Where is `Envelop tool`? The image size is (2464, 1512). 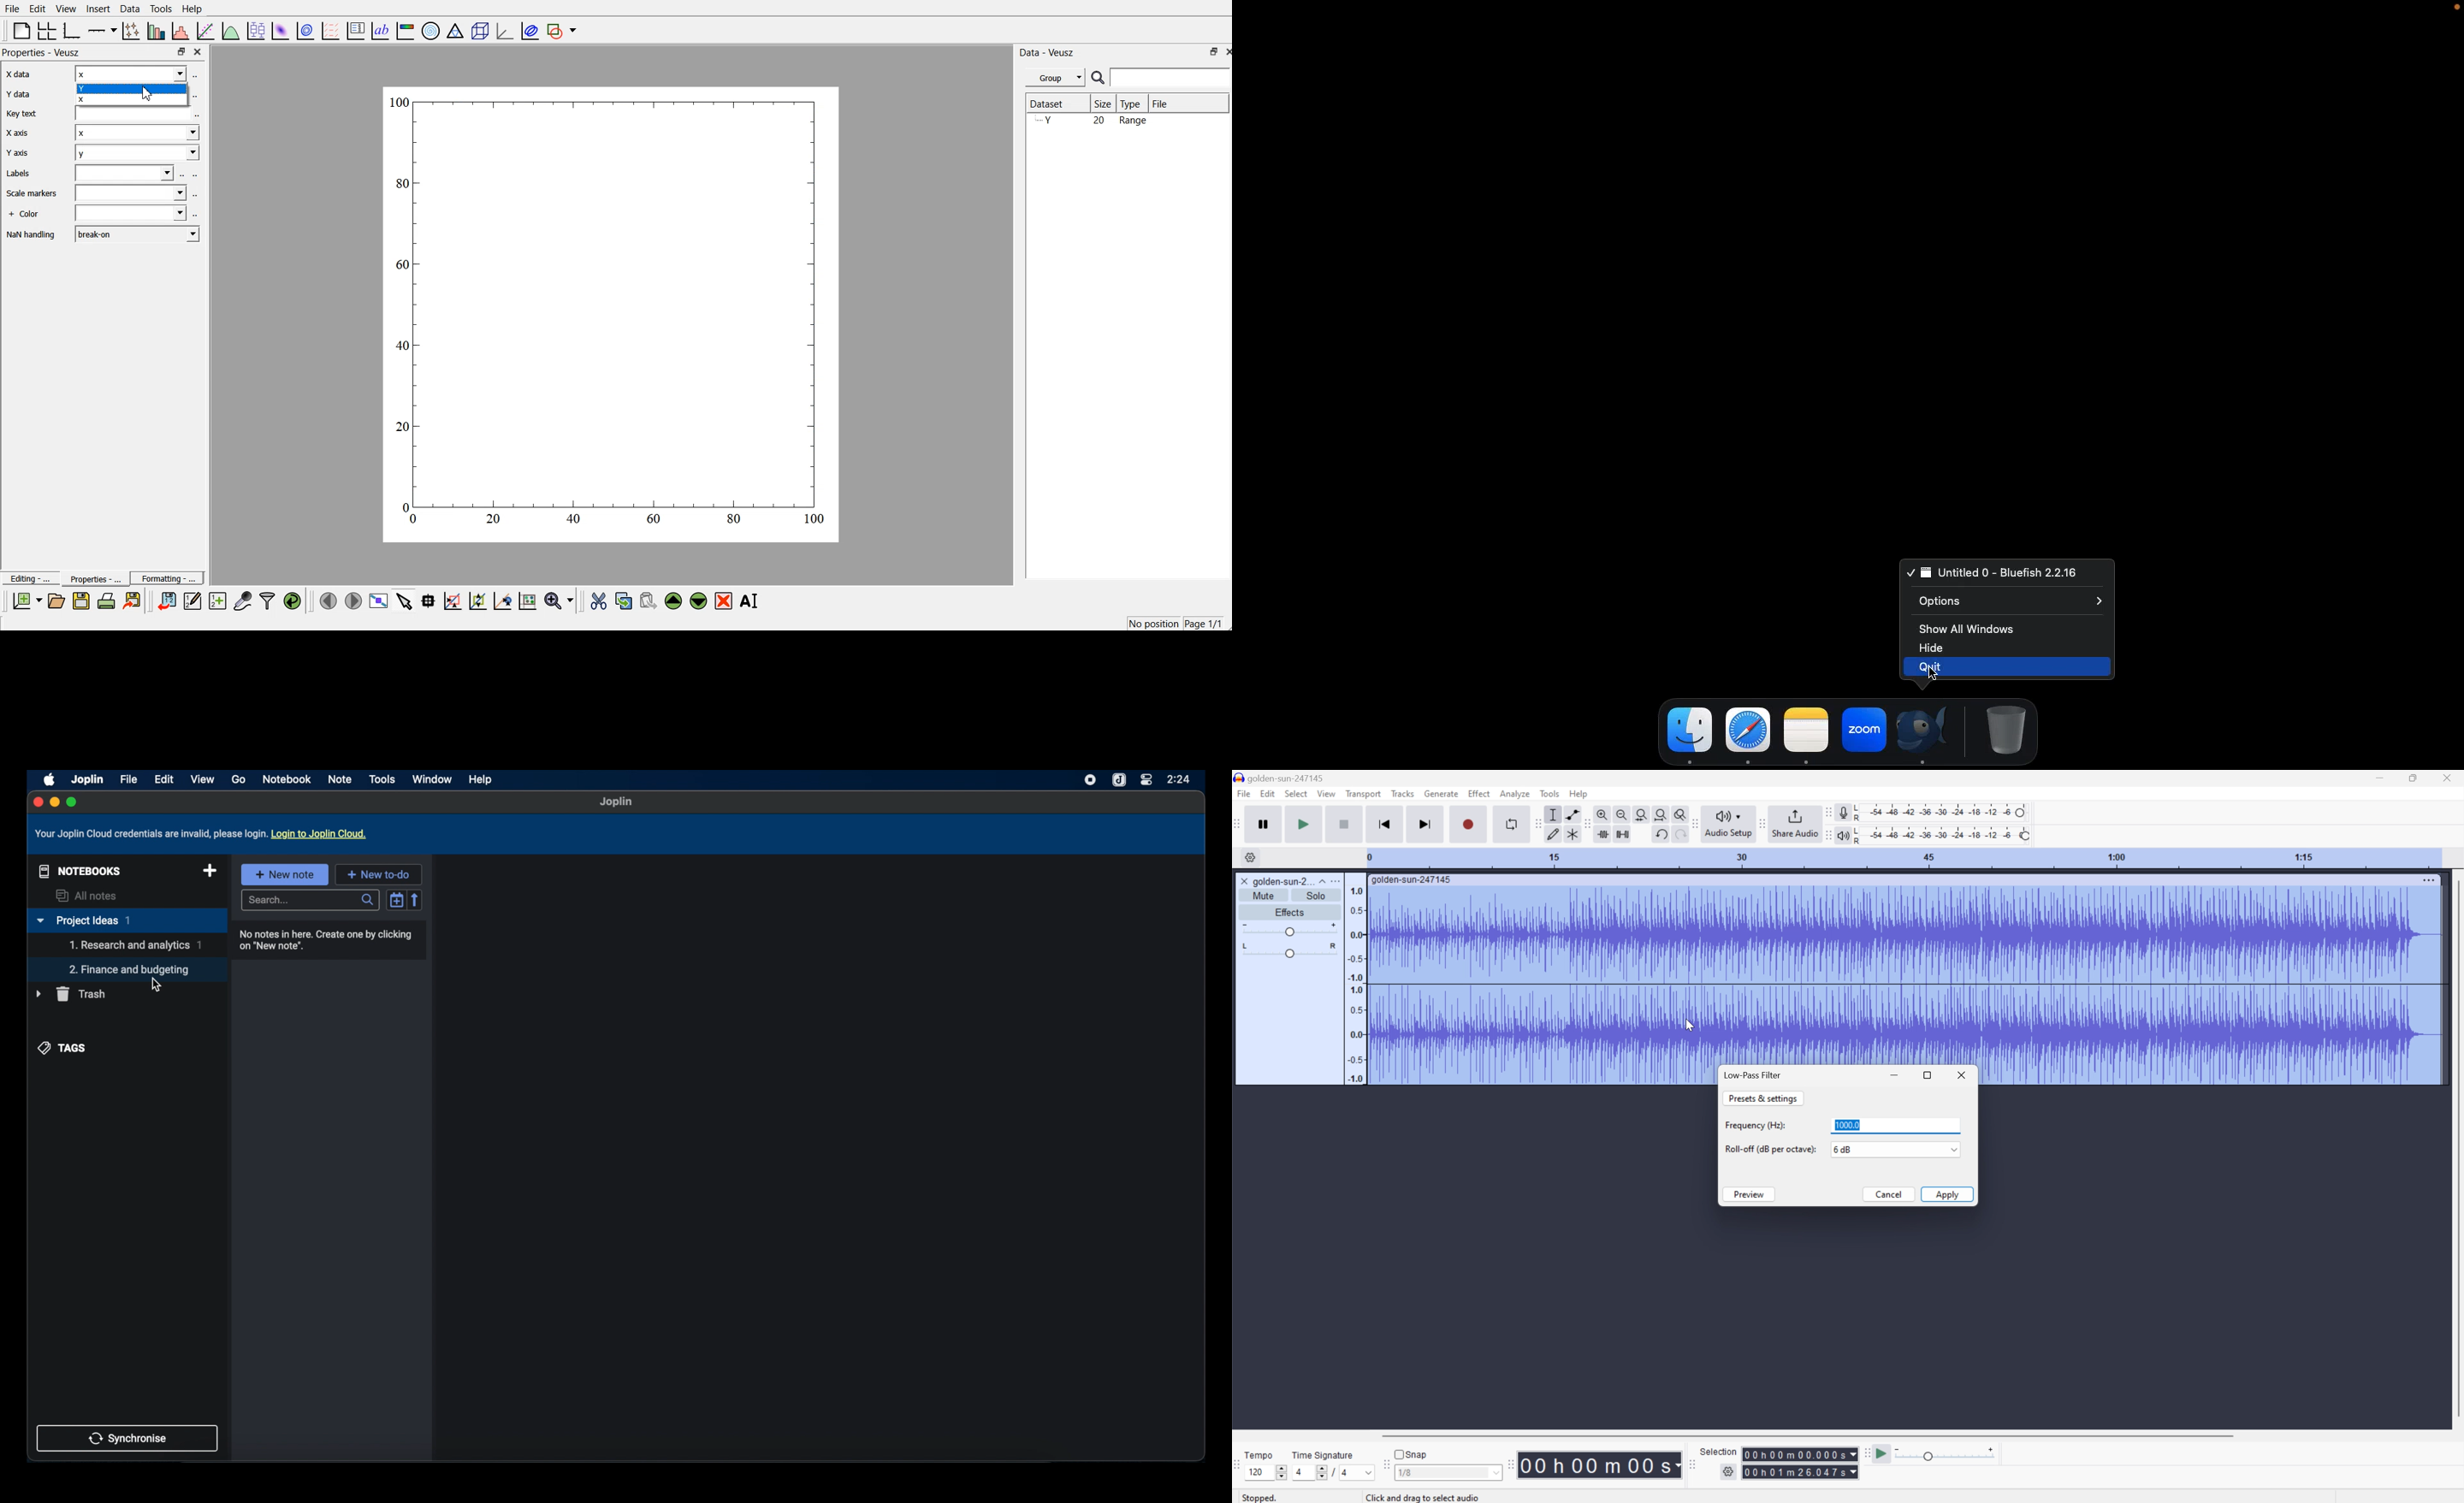
Envelop tool is located at coordinates (1570, 814).